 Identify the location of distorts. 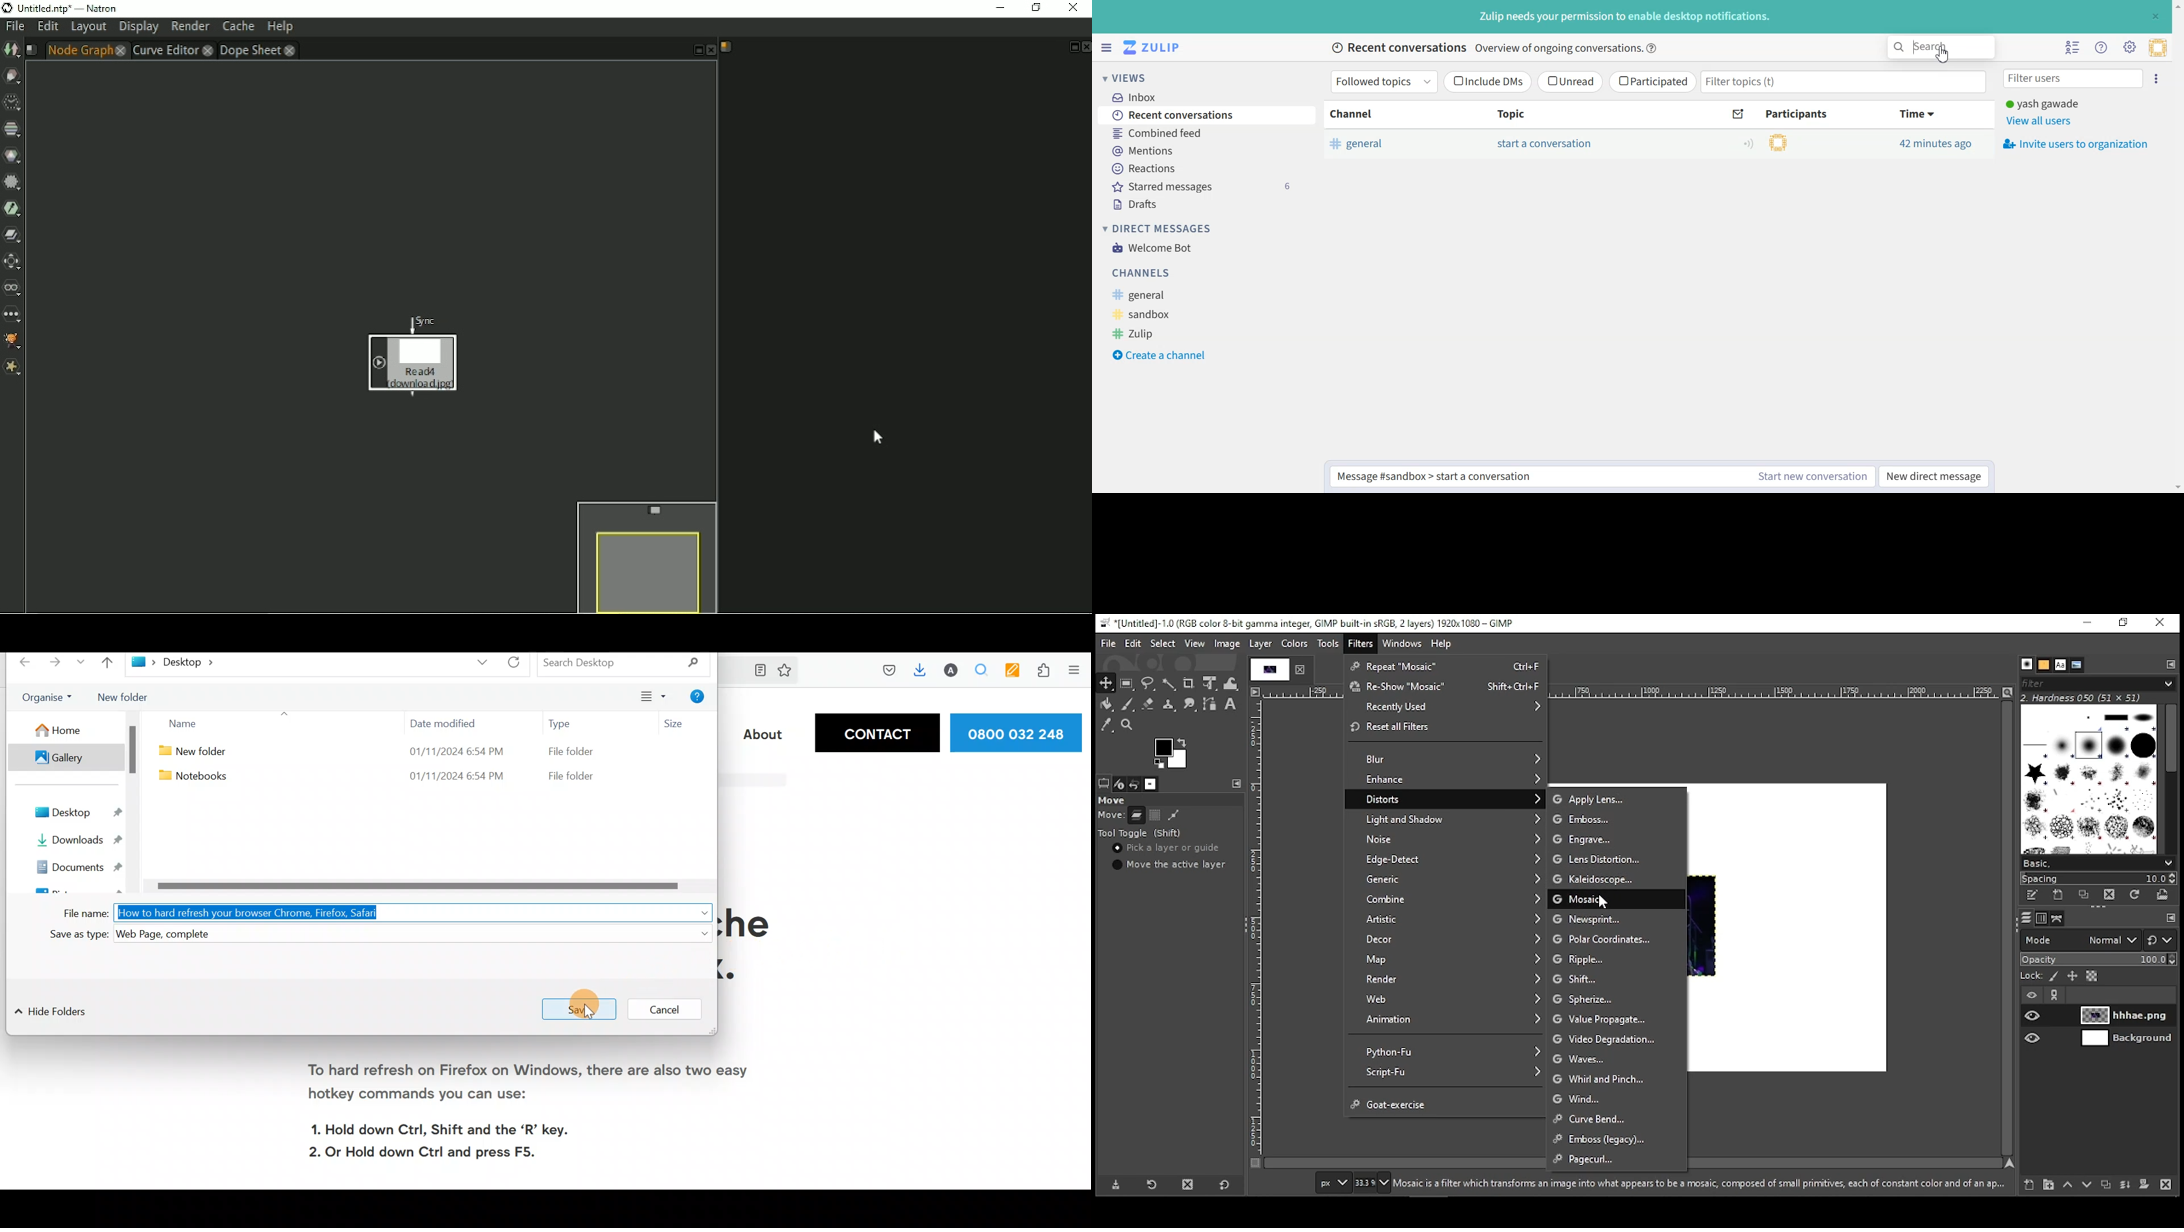
(1443, 799).